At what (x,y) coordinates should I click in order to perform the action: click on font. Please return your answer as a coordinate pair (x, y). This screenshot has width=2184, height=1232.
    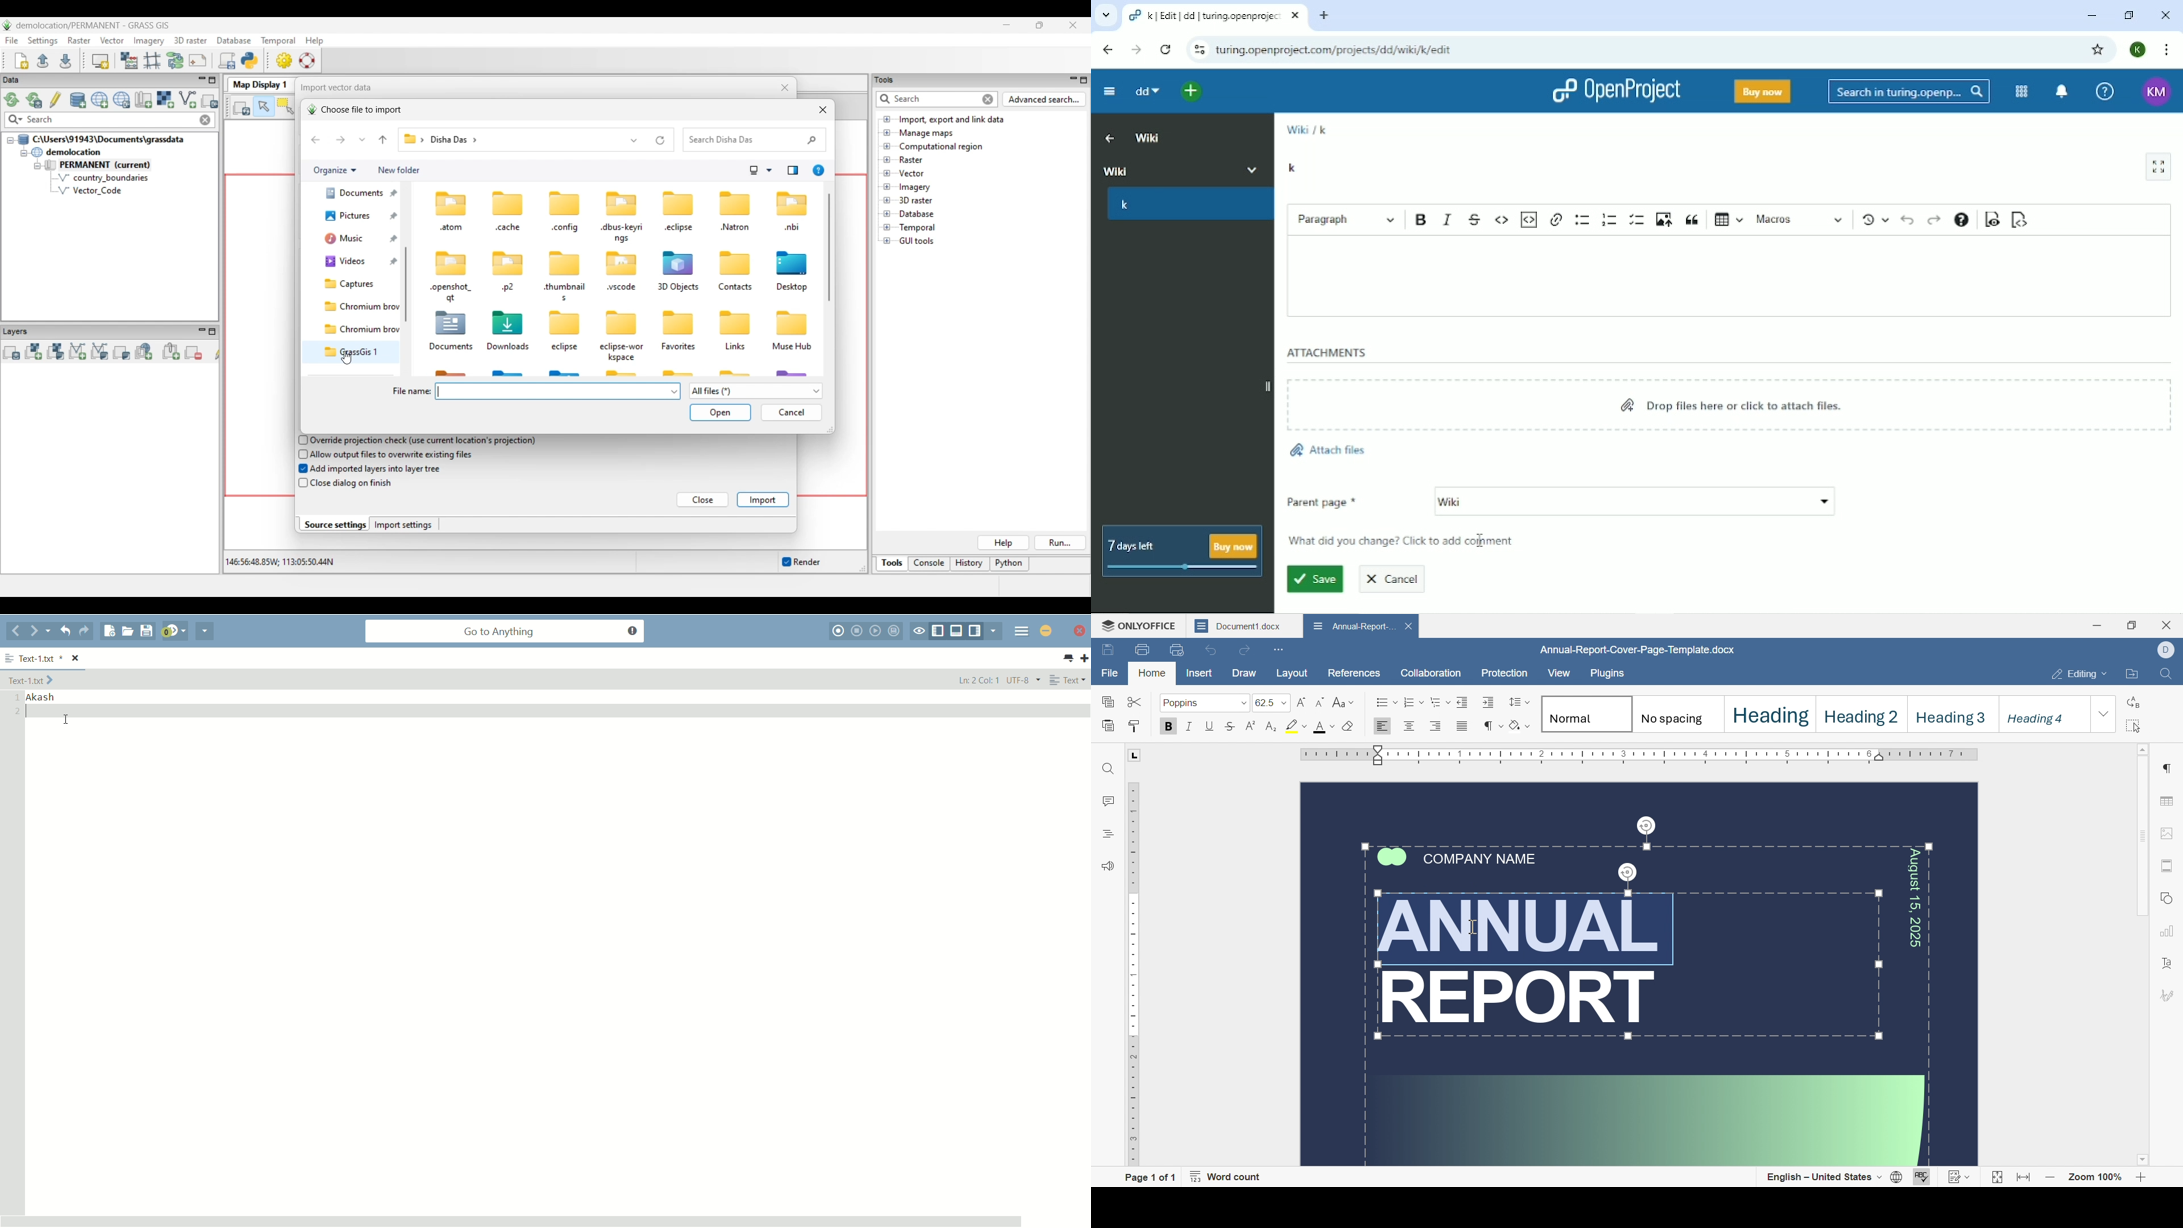
    Looking at the image, I should click on (1206, 702).